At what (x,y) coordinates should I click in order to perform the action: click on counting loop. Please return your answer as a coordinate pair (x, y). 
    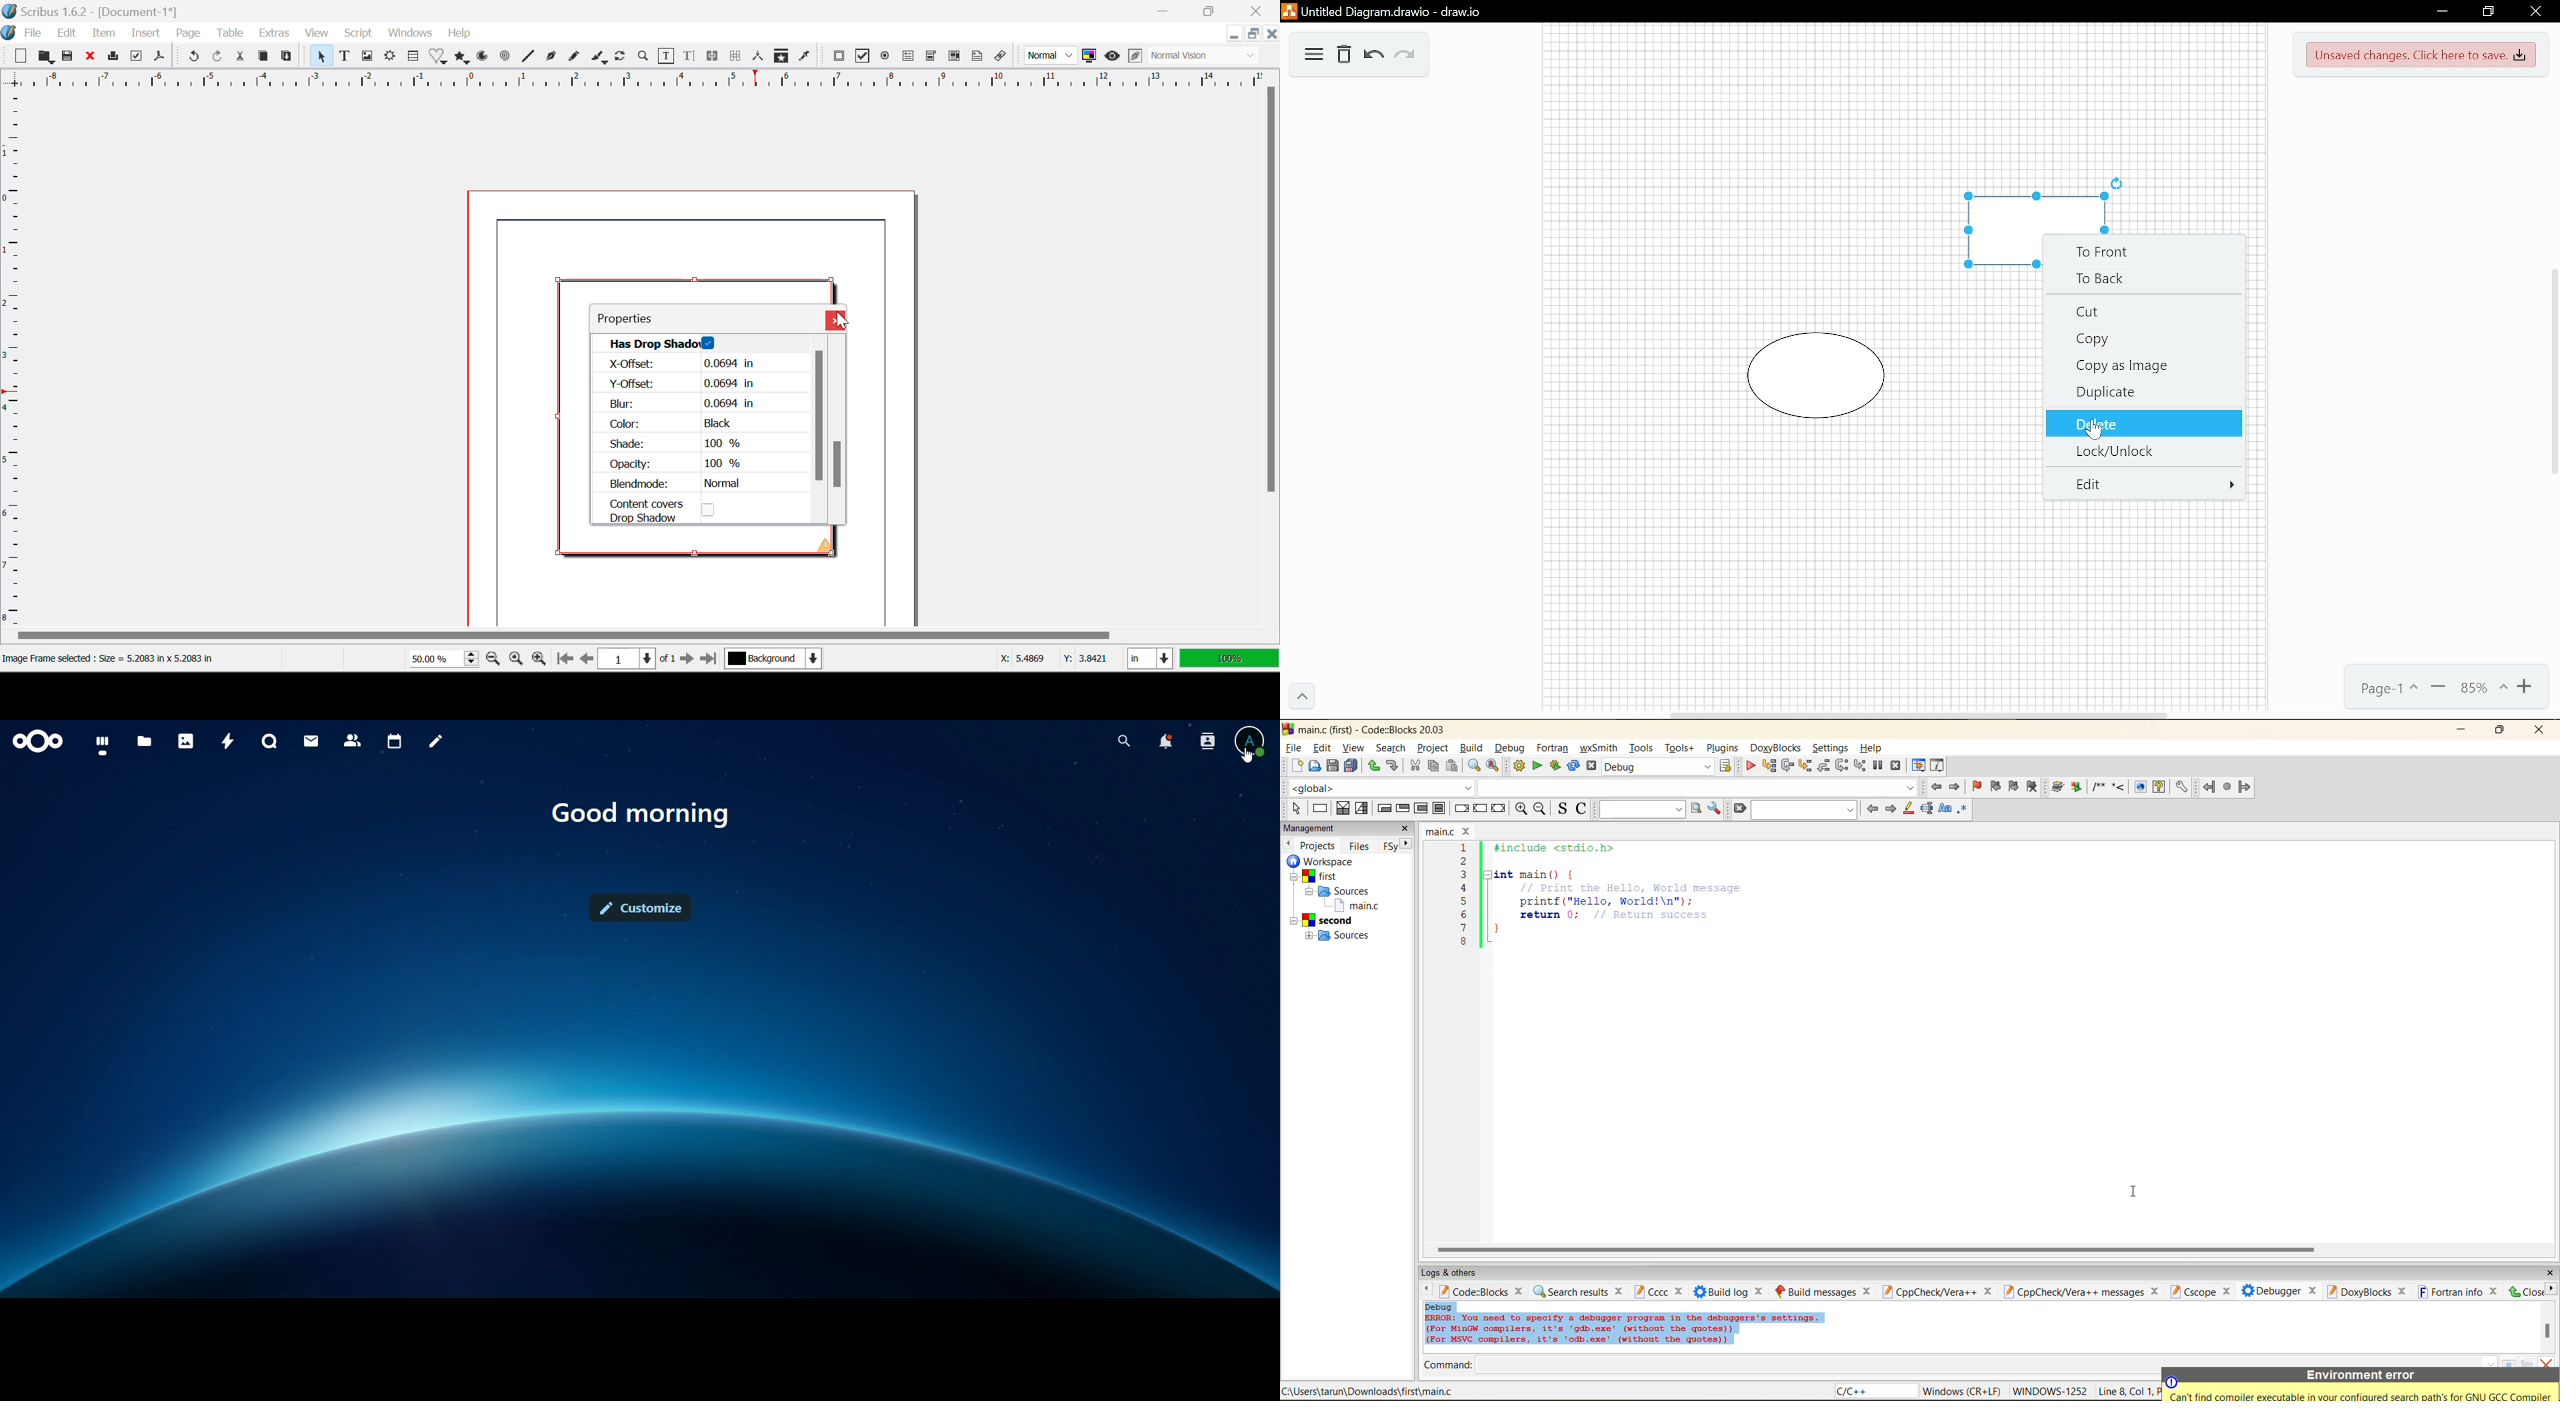
    Looking at the image, I should click on (1421, 809).